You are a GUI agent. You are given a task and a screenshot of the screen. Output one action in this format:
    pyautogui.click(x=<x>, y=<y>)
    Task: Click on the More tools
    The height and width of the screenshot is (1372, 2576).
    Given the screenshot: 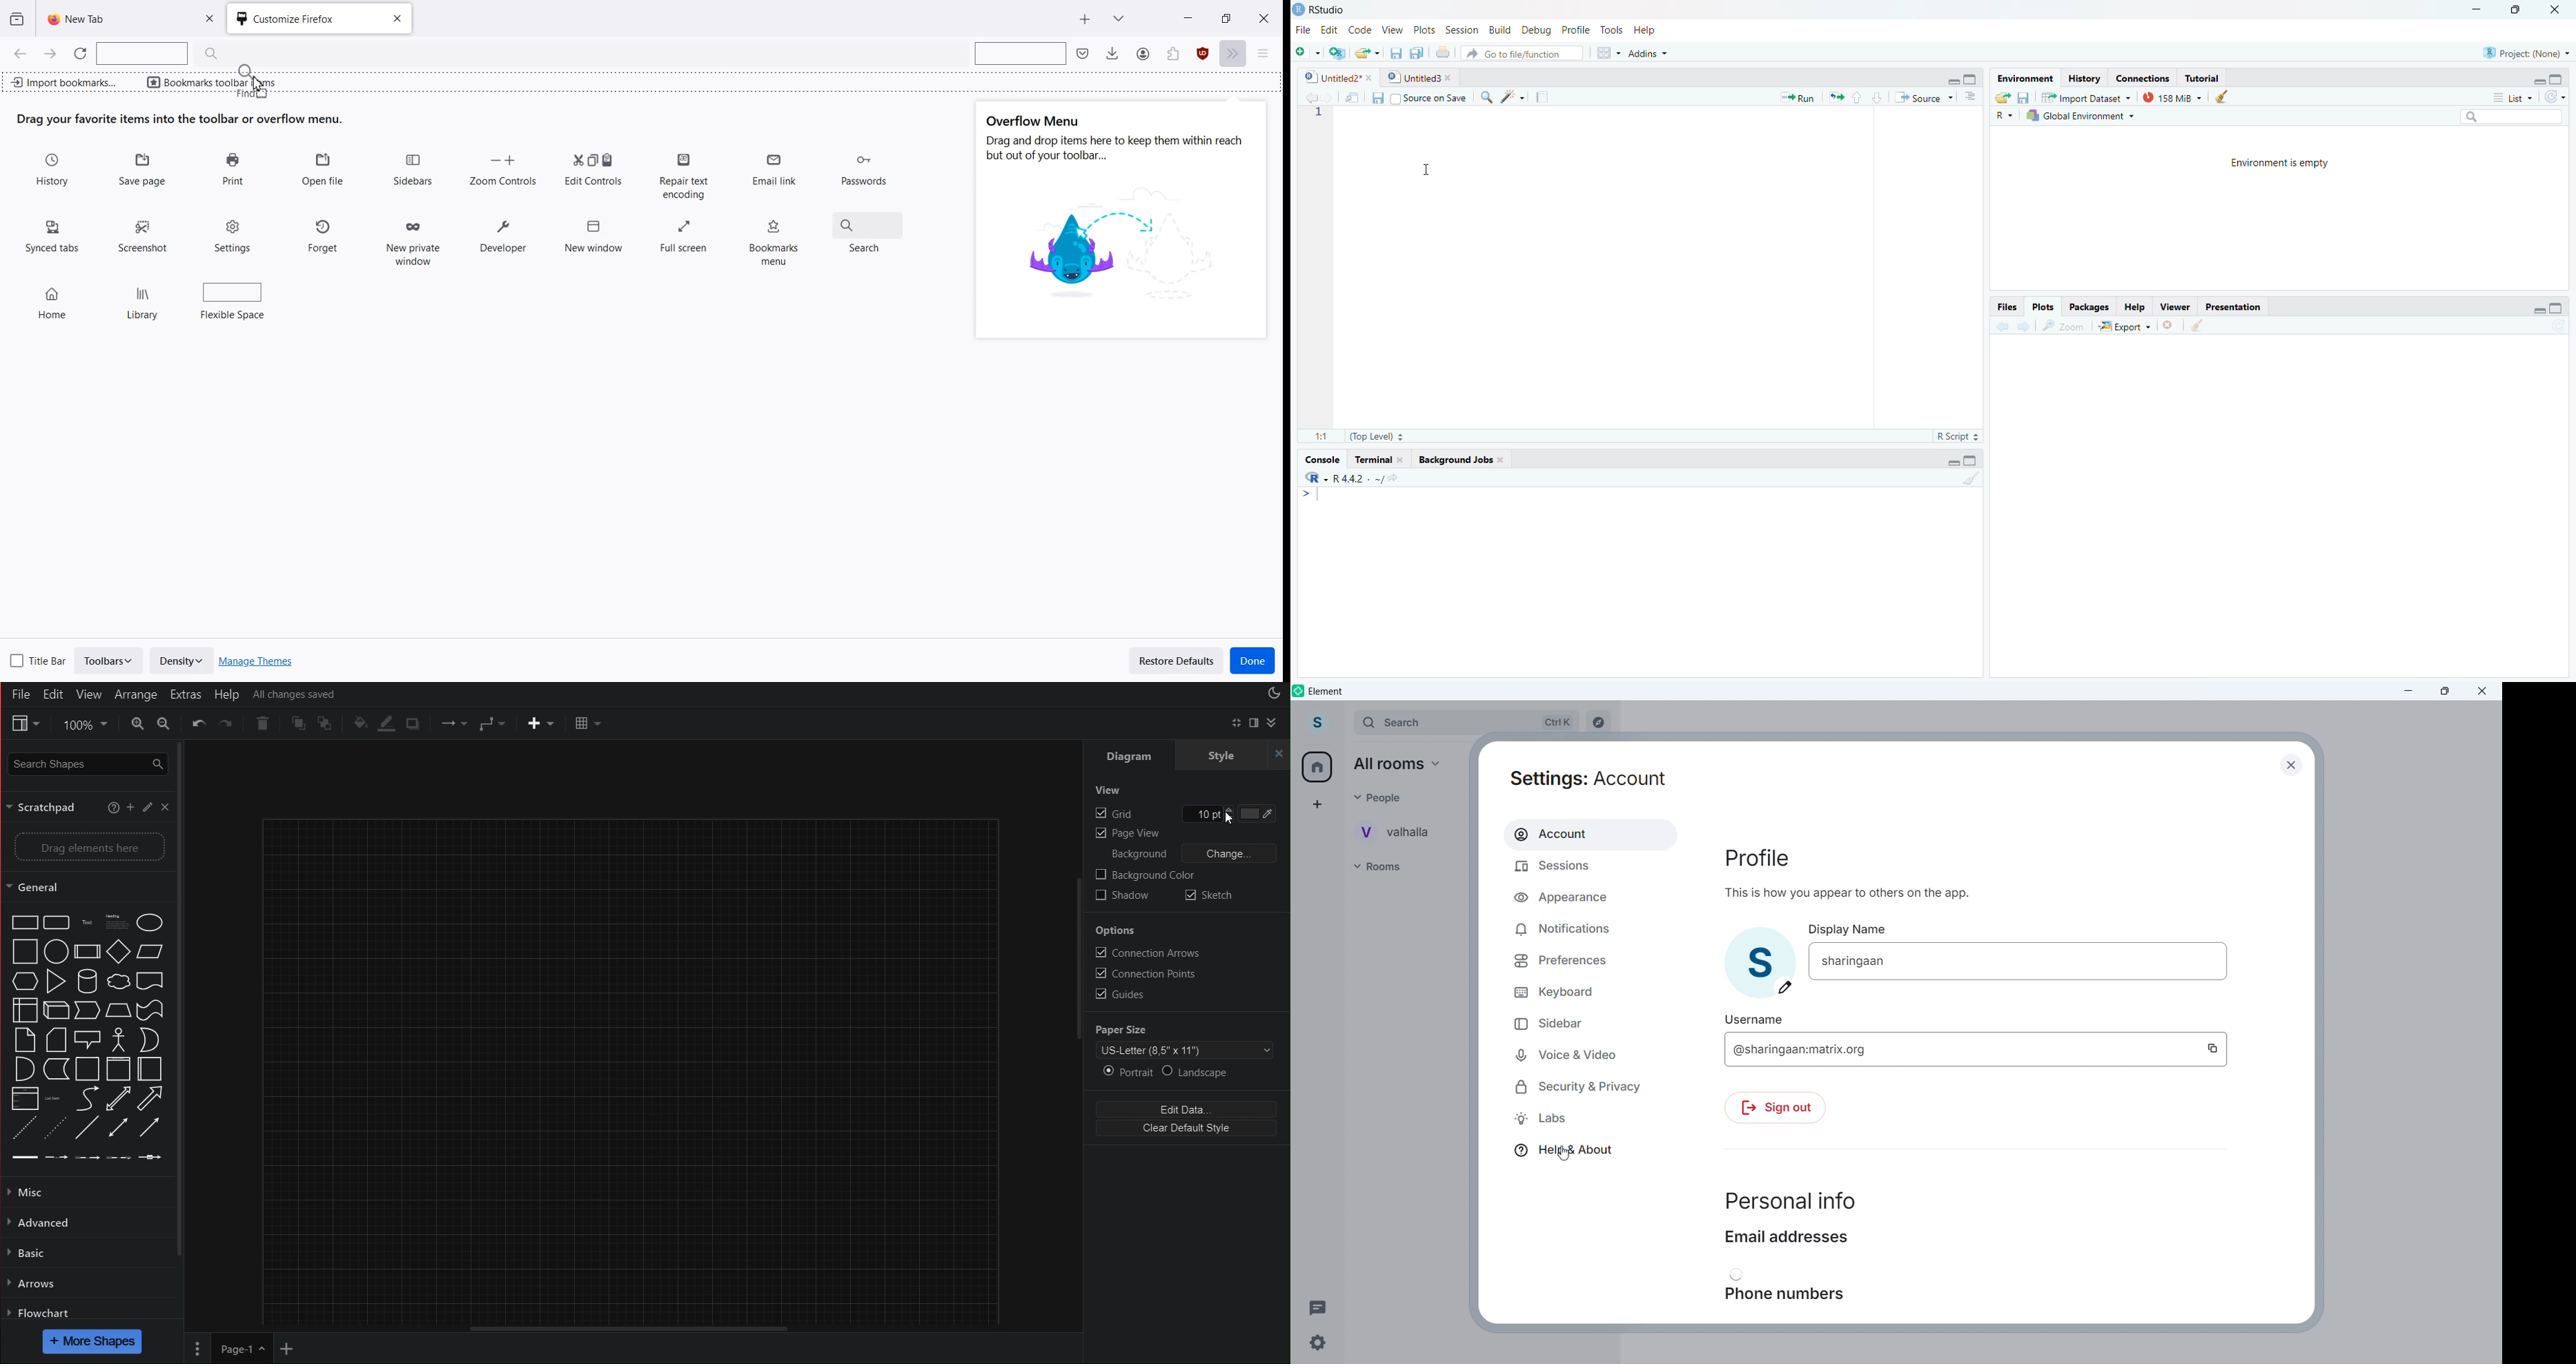 What is the action you would take?
    pyautogui.click(x=1236, y=54)
    